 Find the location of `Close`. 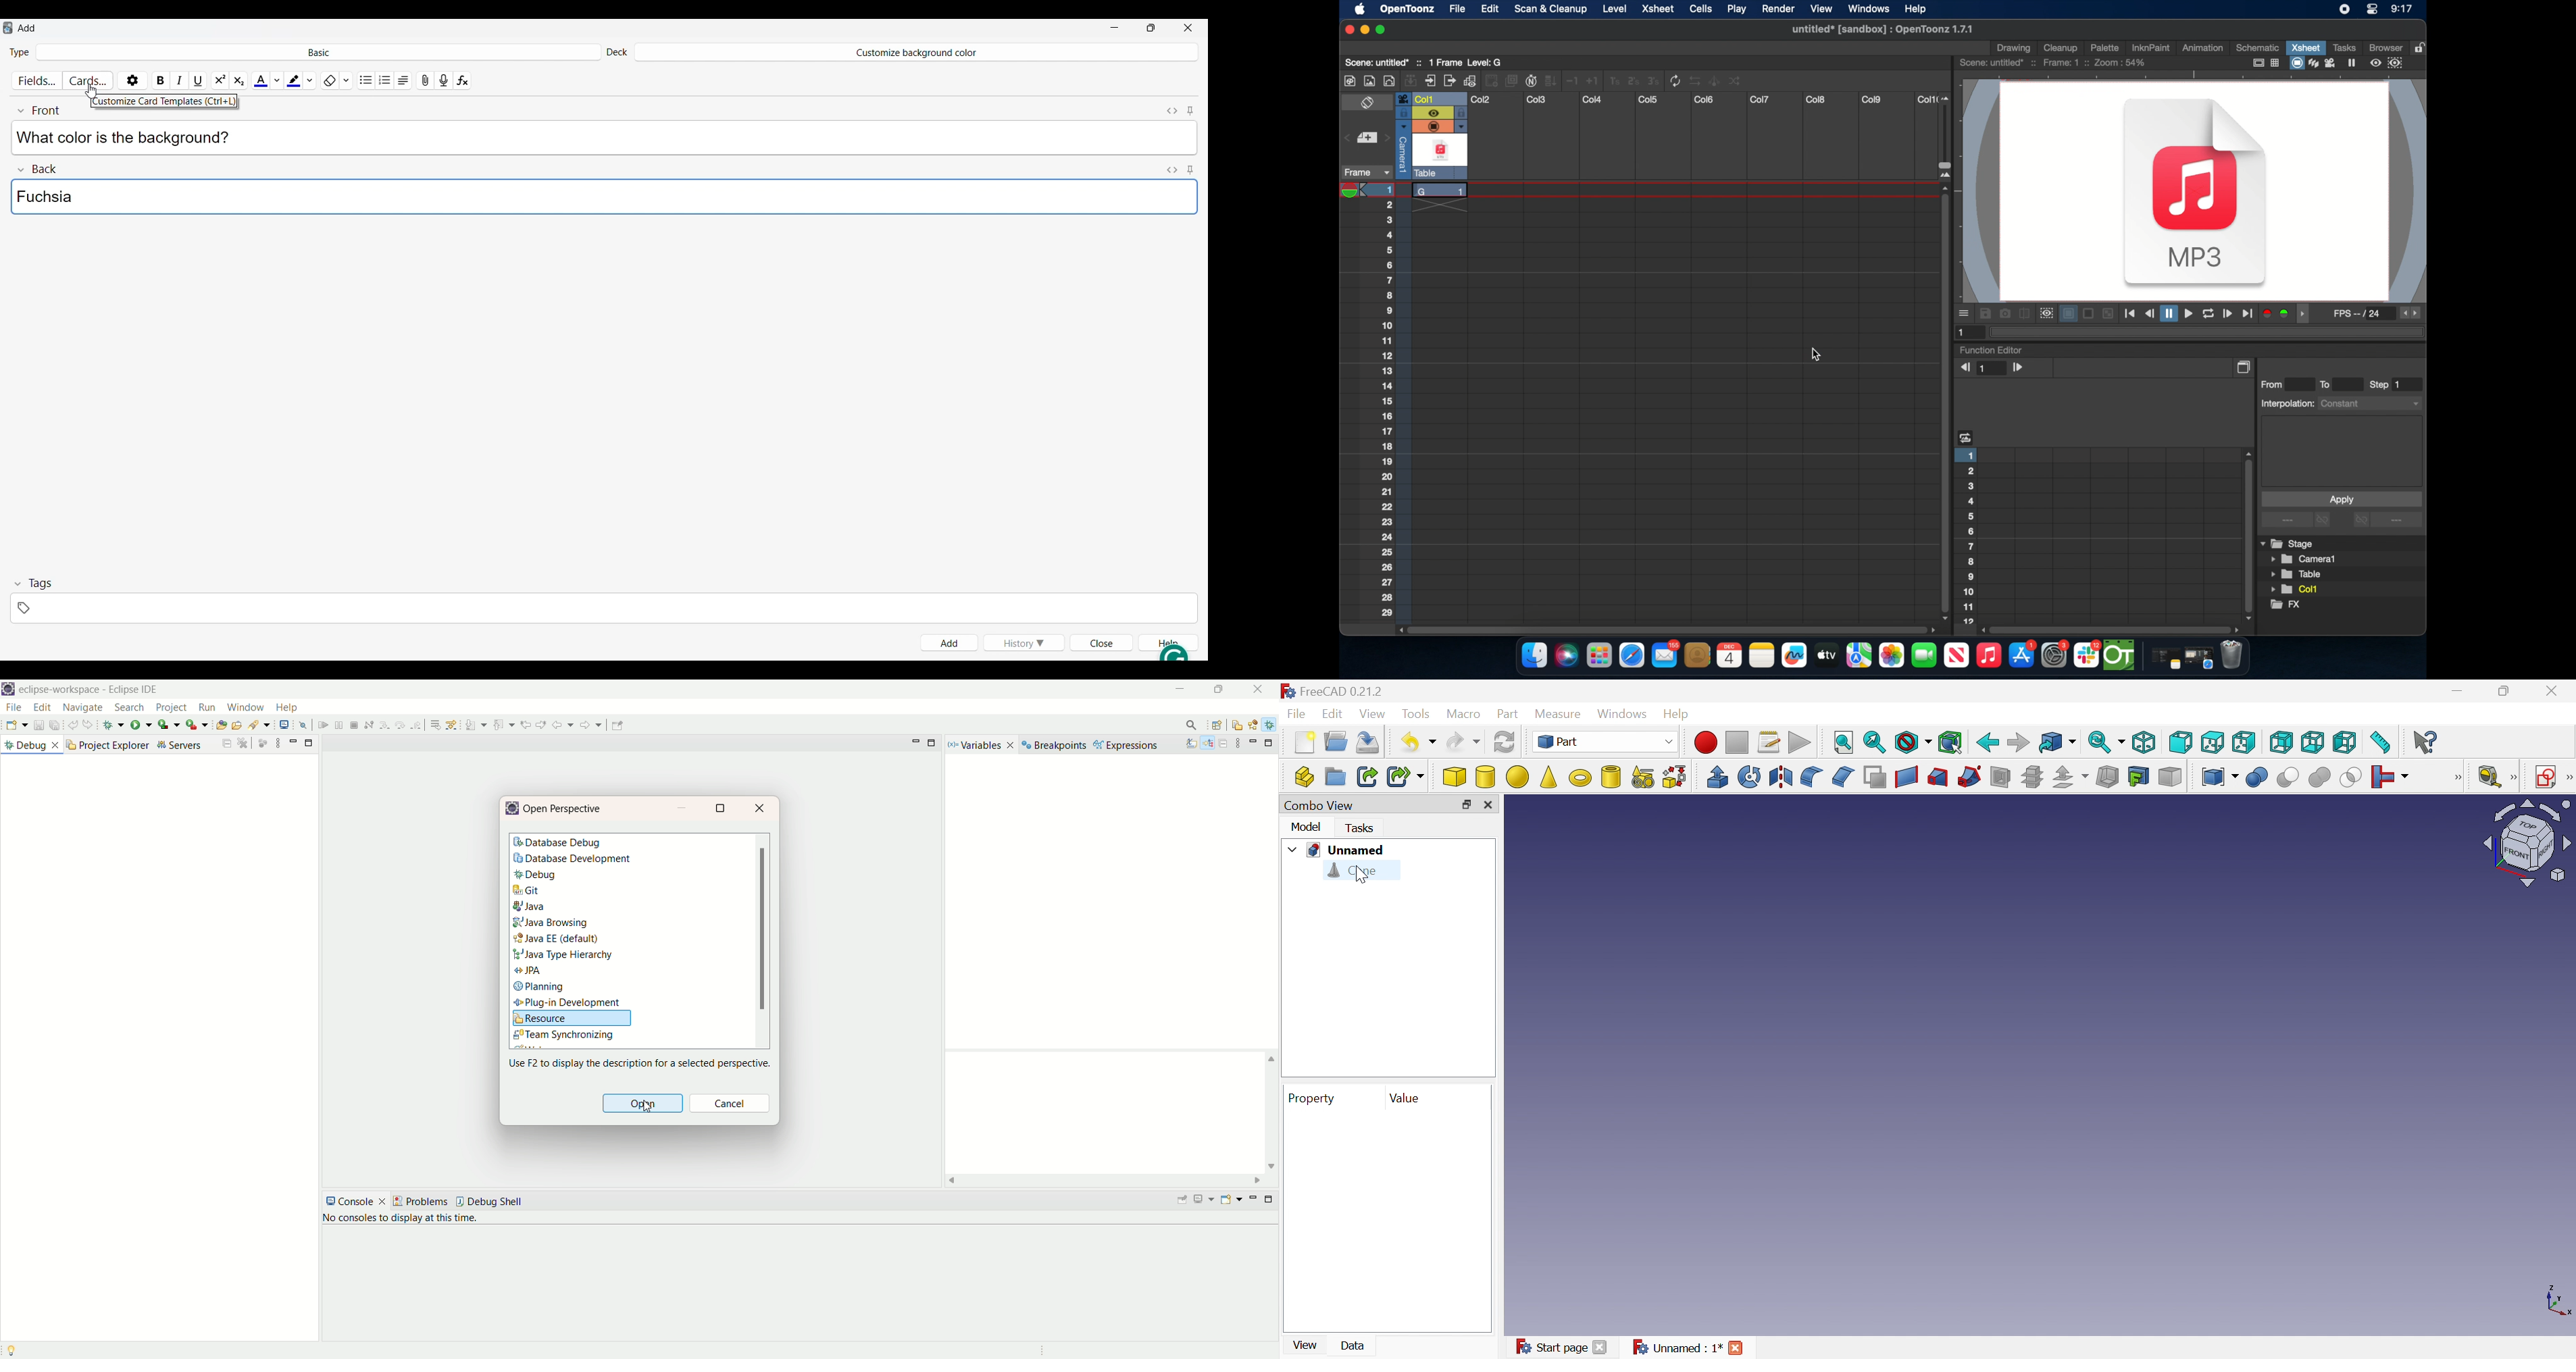

Close is located at coordinates (2556, 691).